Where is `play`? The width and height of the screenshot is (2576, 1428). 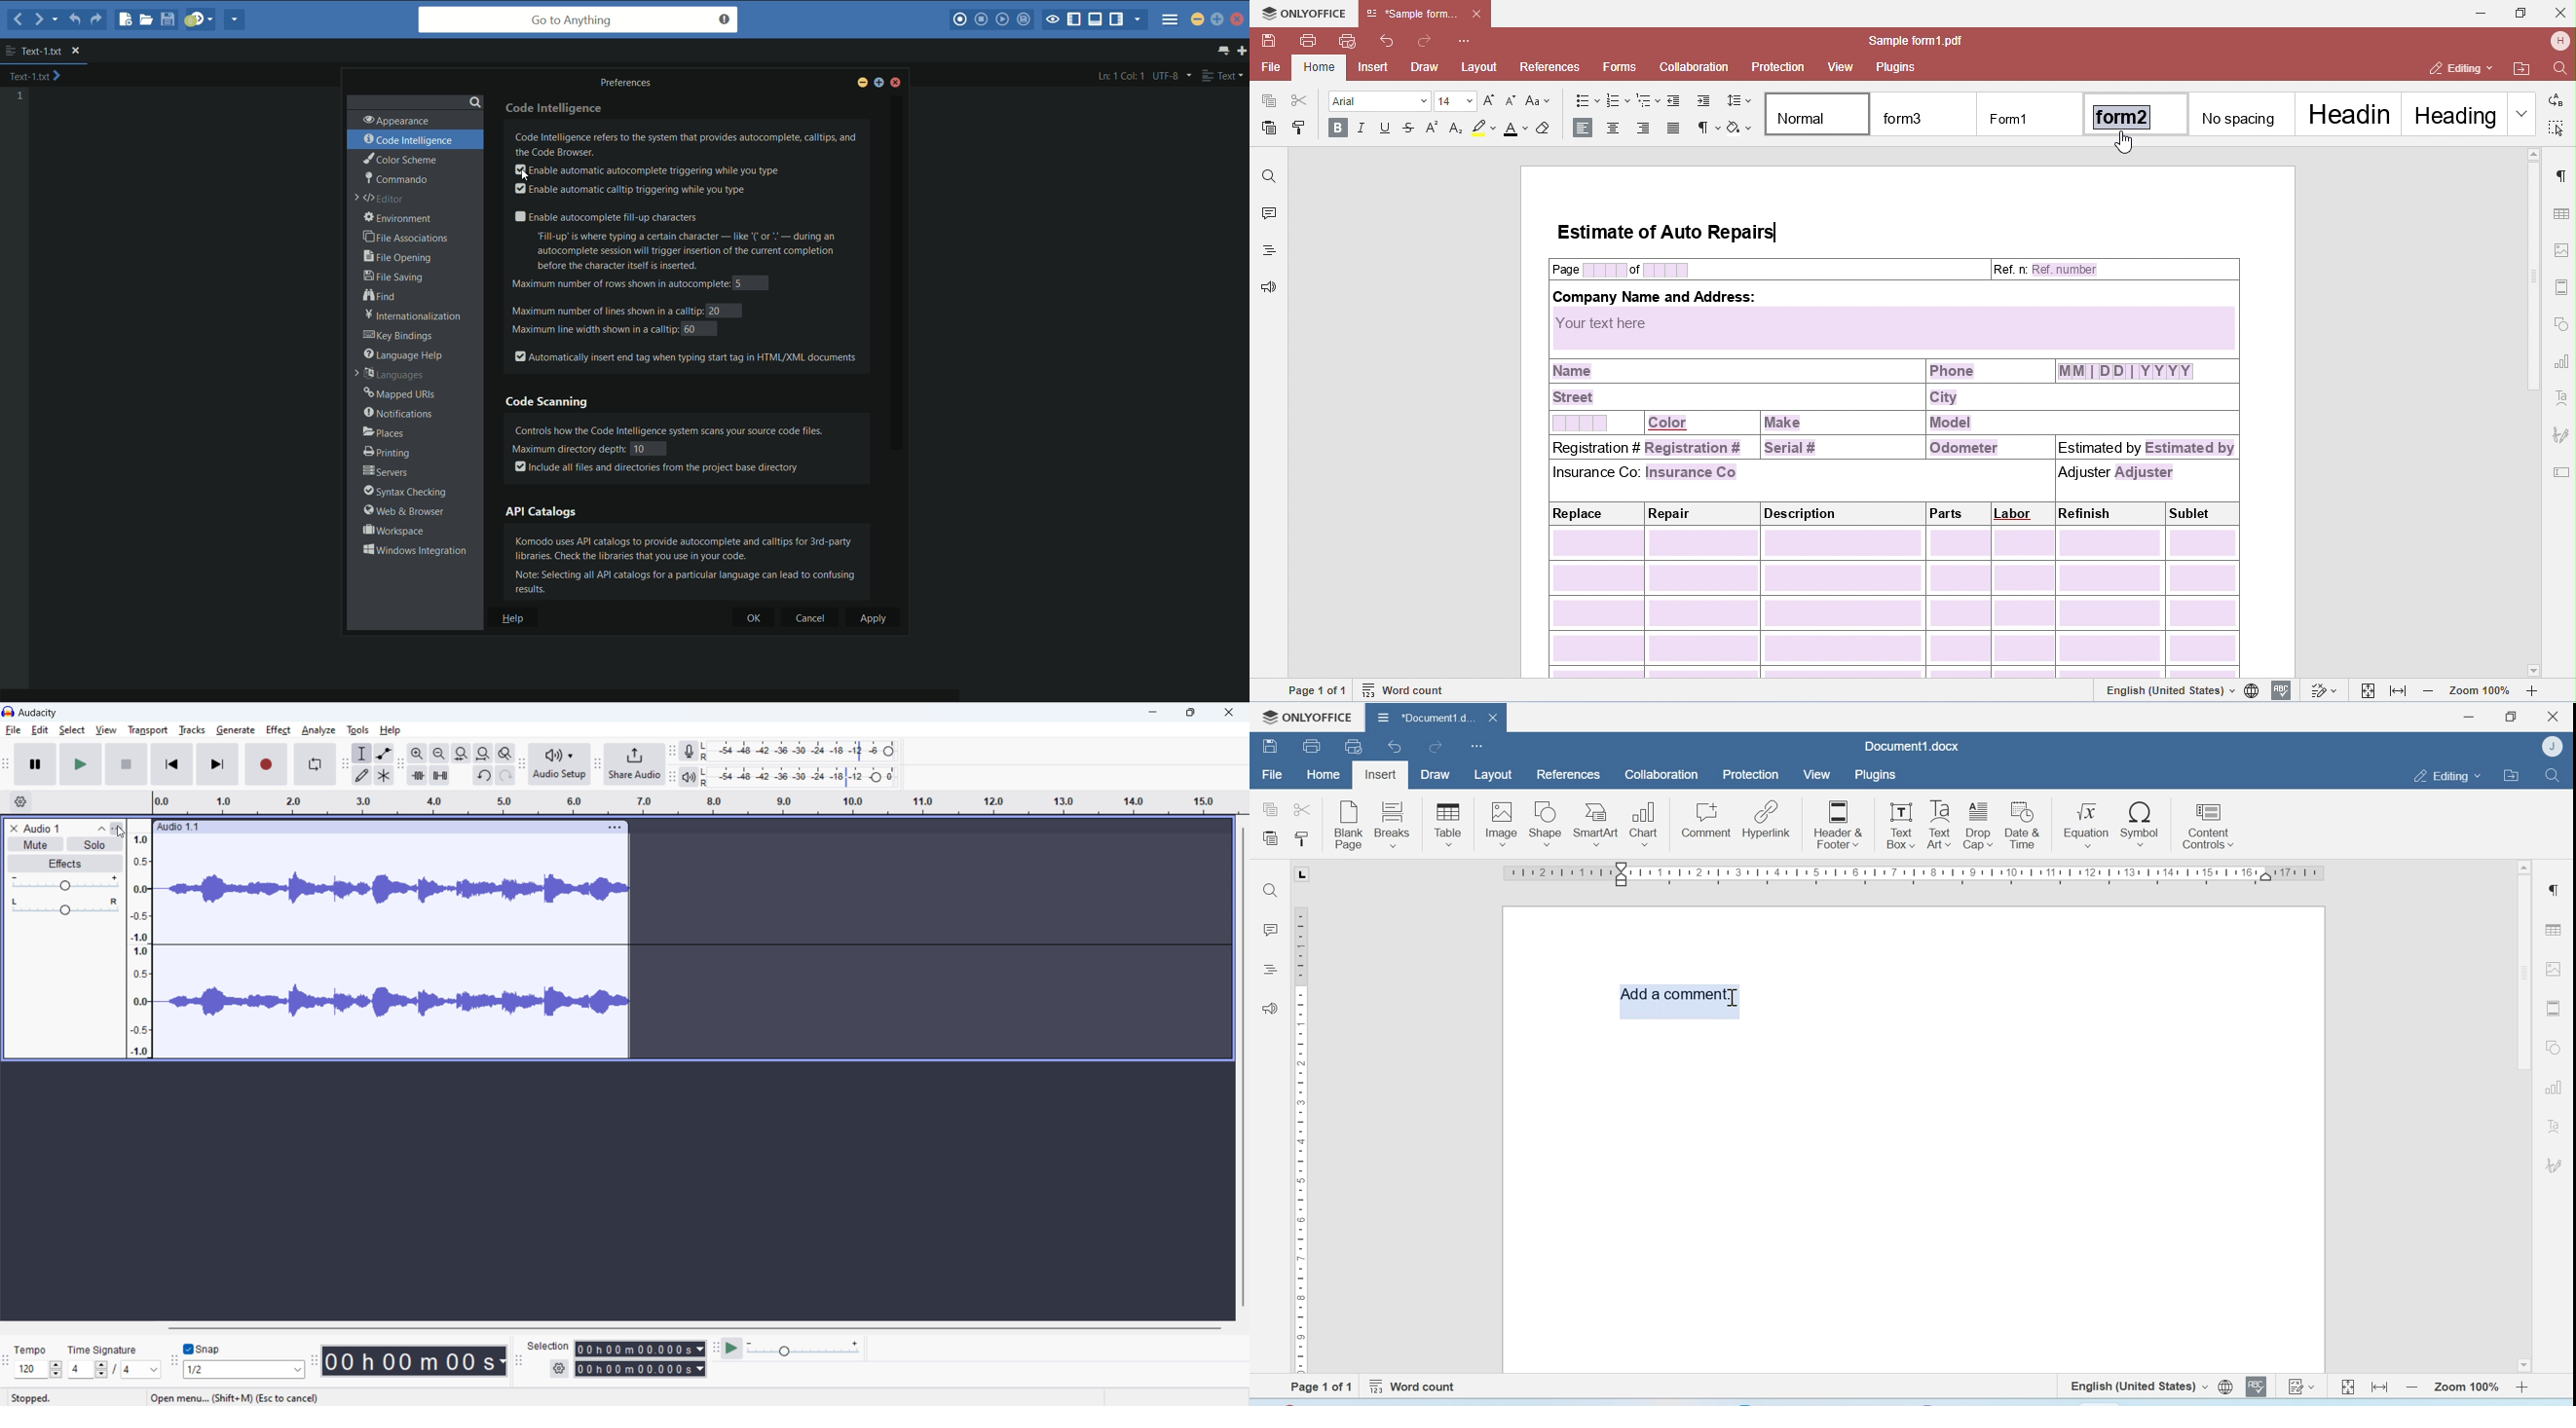 play is located at coordinates (81, 764).